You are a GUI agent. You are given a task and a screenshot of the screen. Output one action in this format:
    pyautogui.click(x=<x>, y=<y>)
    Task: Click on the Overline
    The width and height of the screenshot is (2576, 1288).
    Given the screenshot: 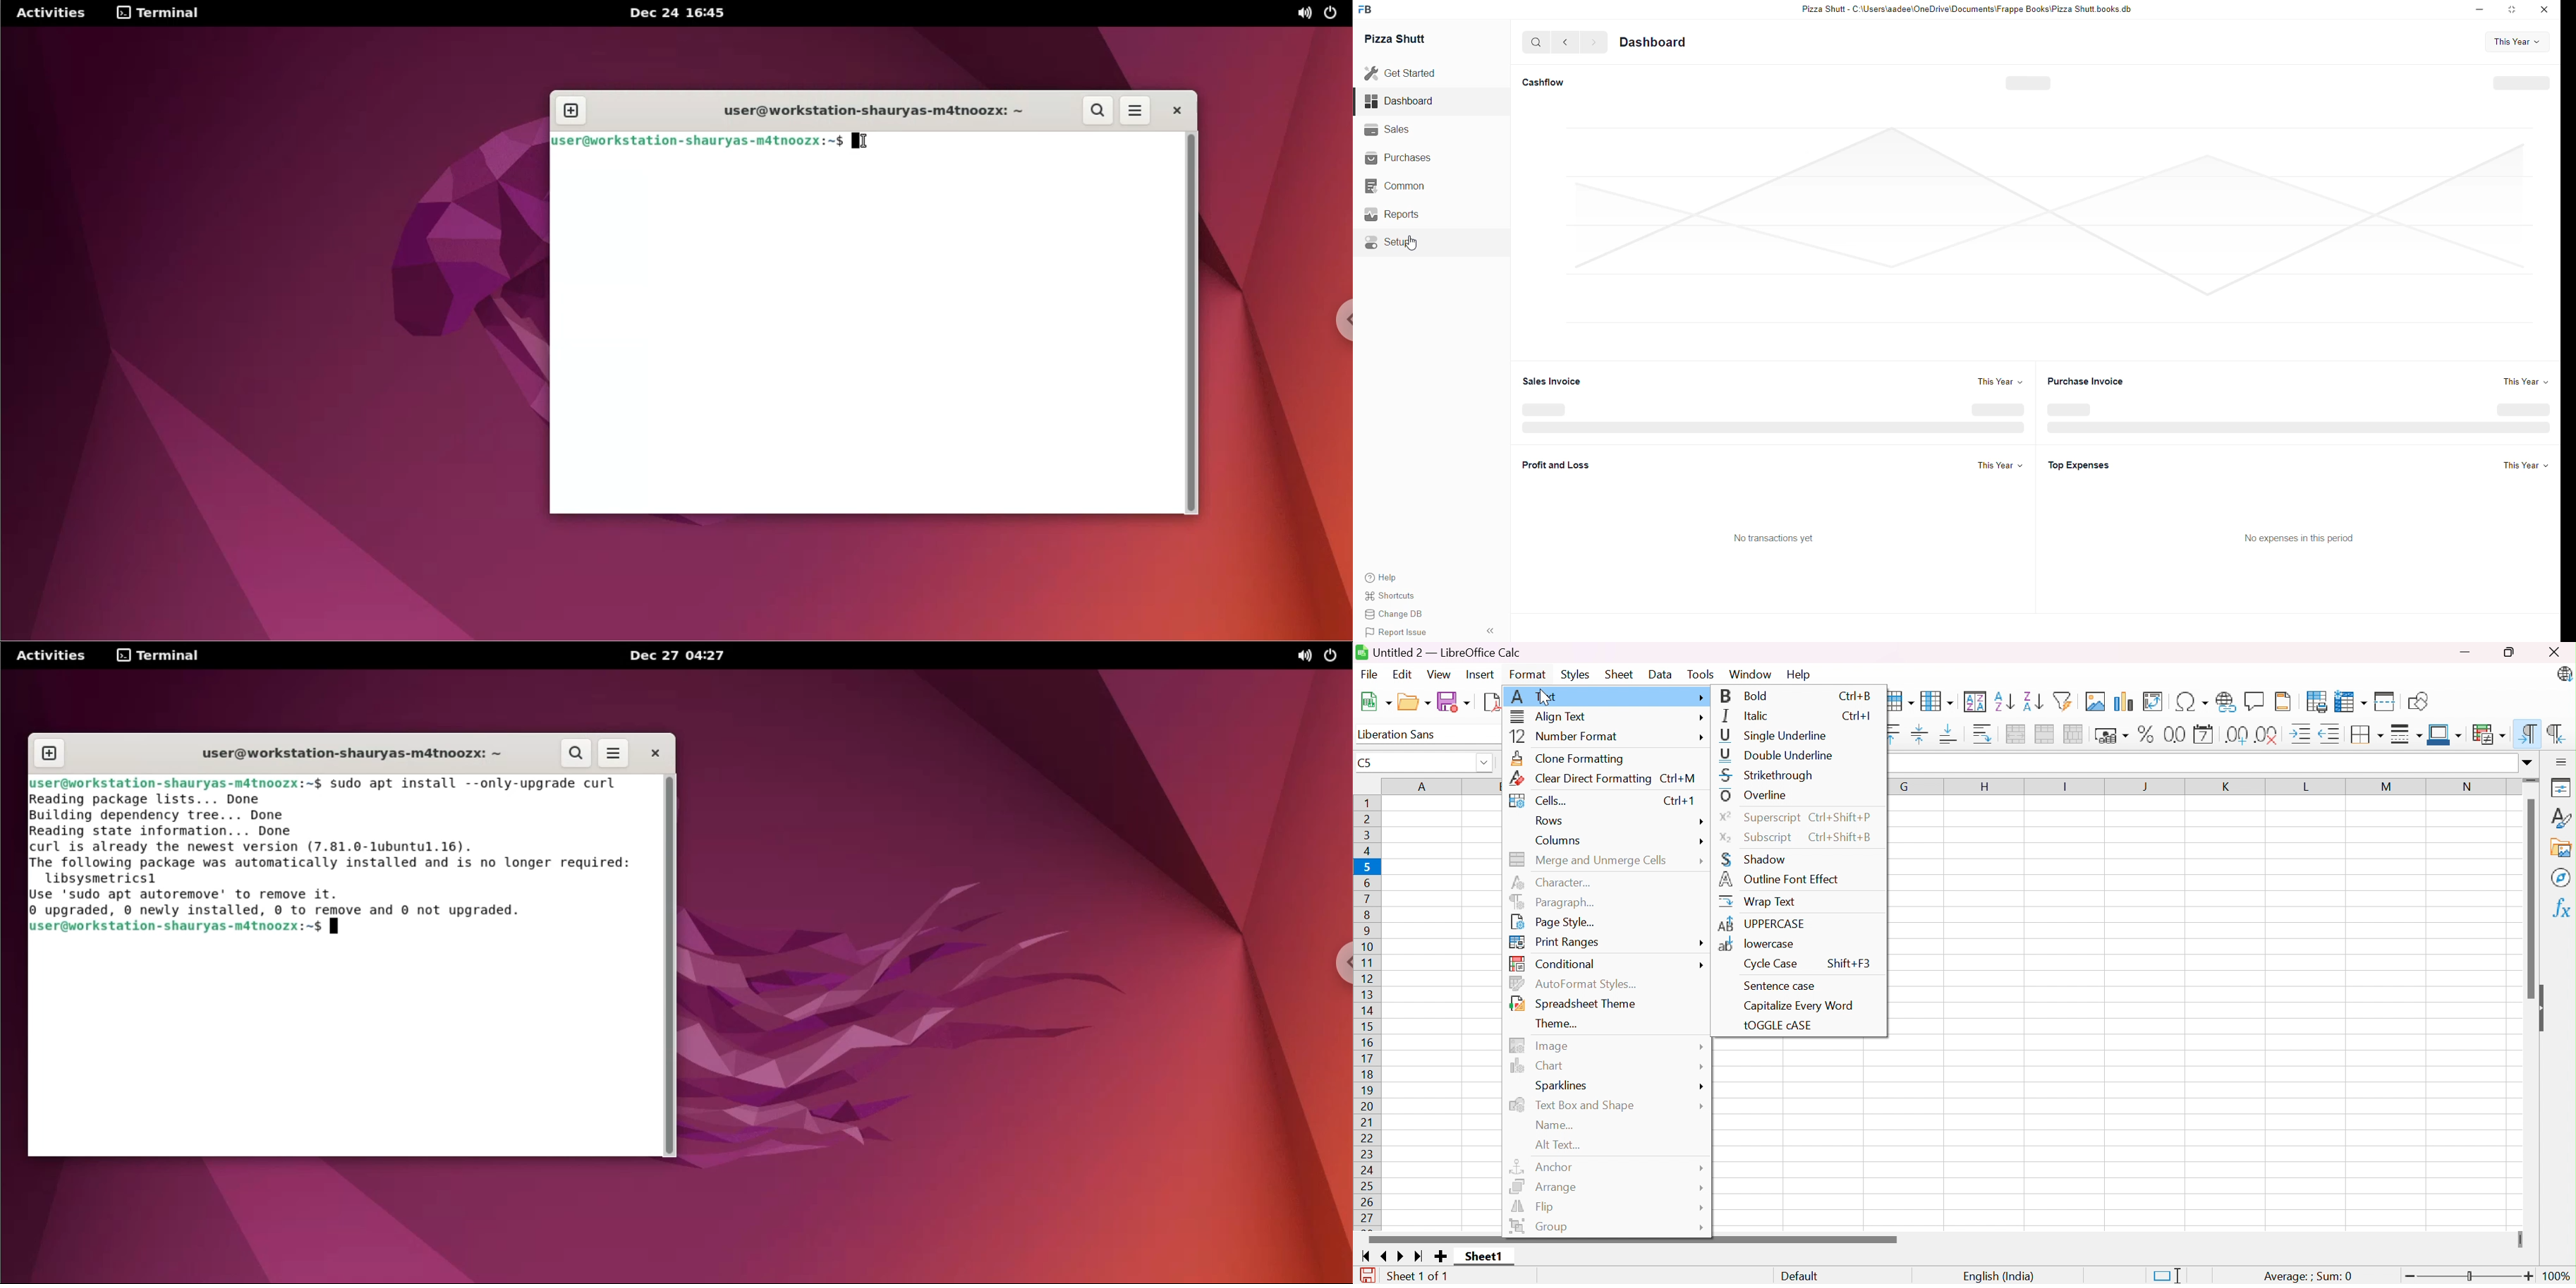 What is the action you would take?
    pyautogui.click(x=1756, y=795)
    